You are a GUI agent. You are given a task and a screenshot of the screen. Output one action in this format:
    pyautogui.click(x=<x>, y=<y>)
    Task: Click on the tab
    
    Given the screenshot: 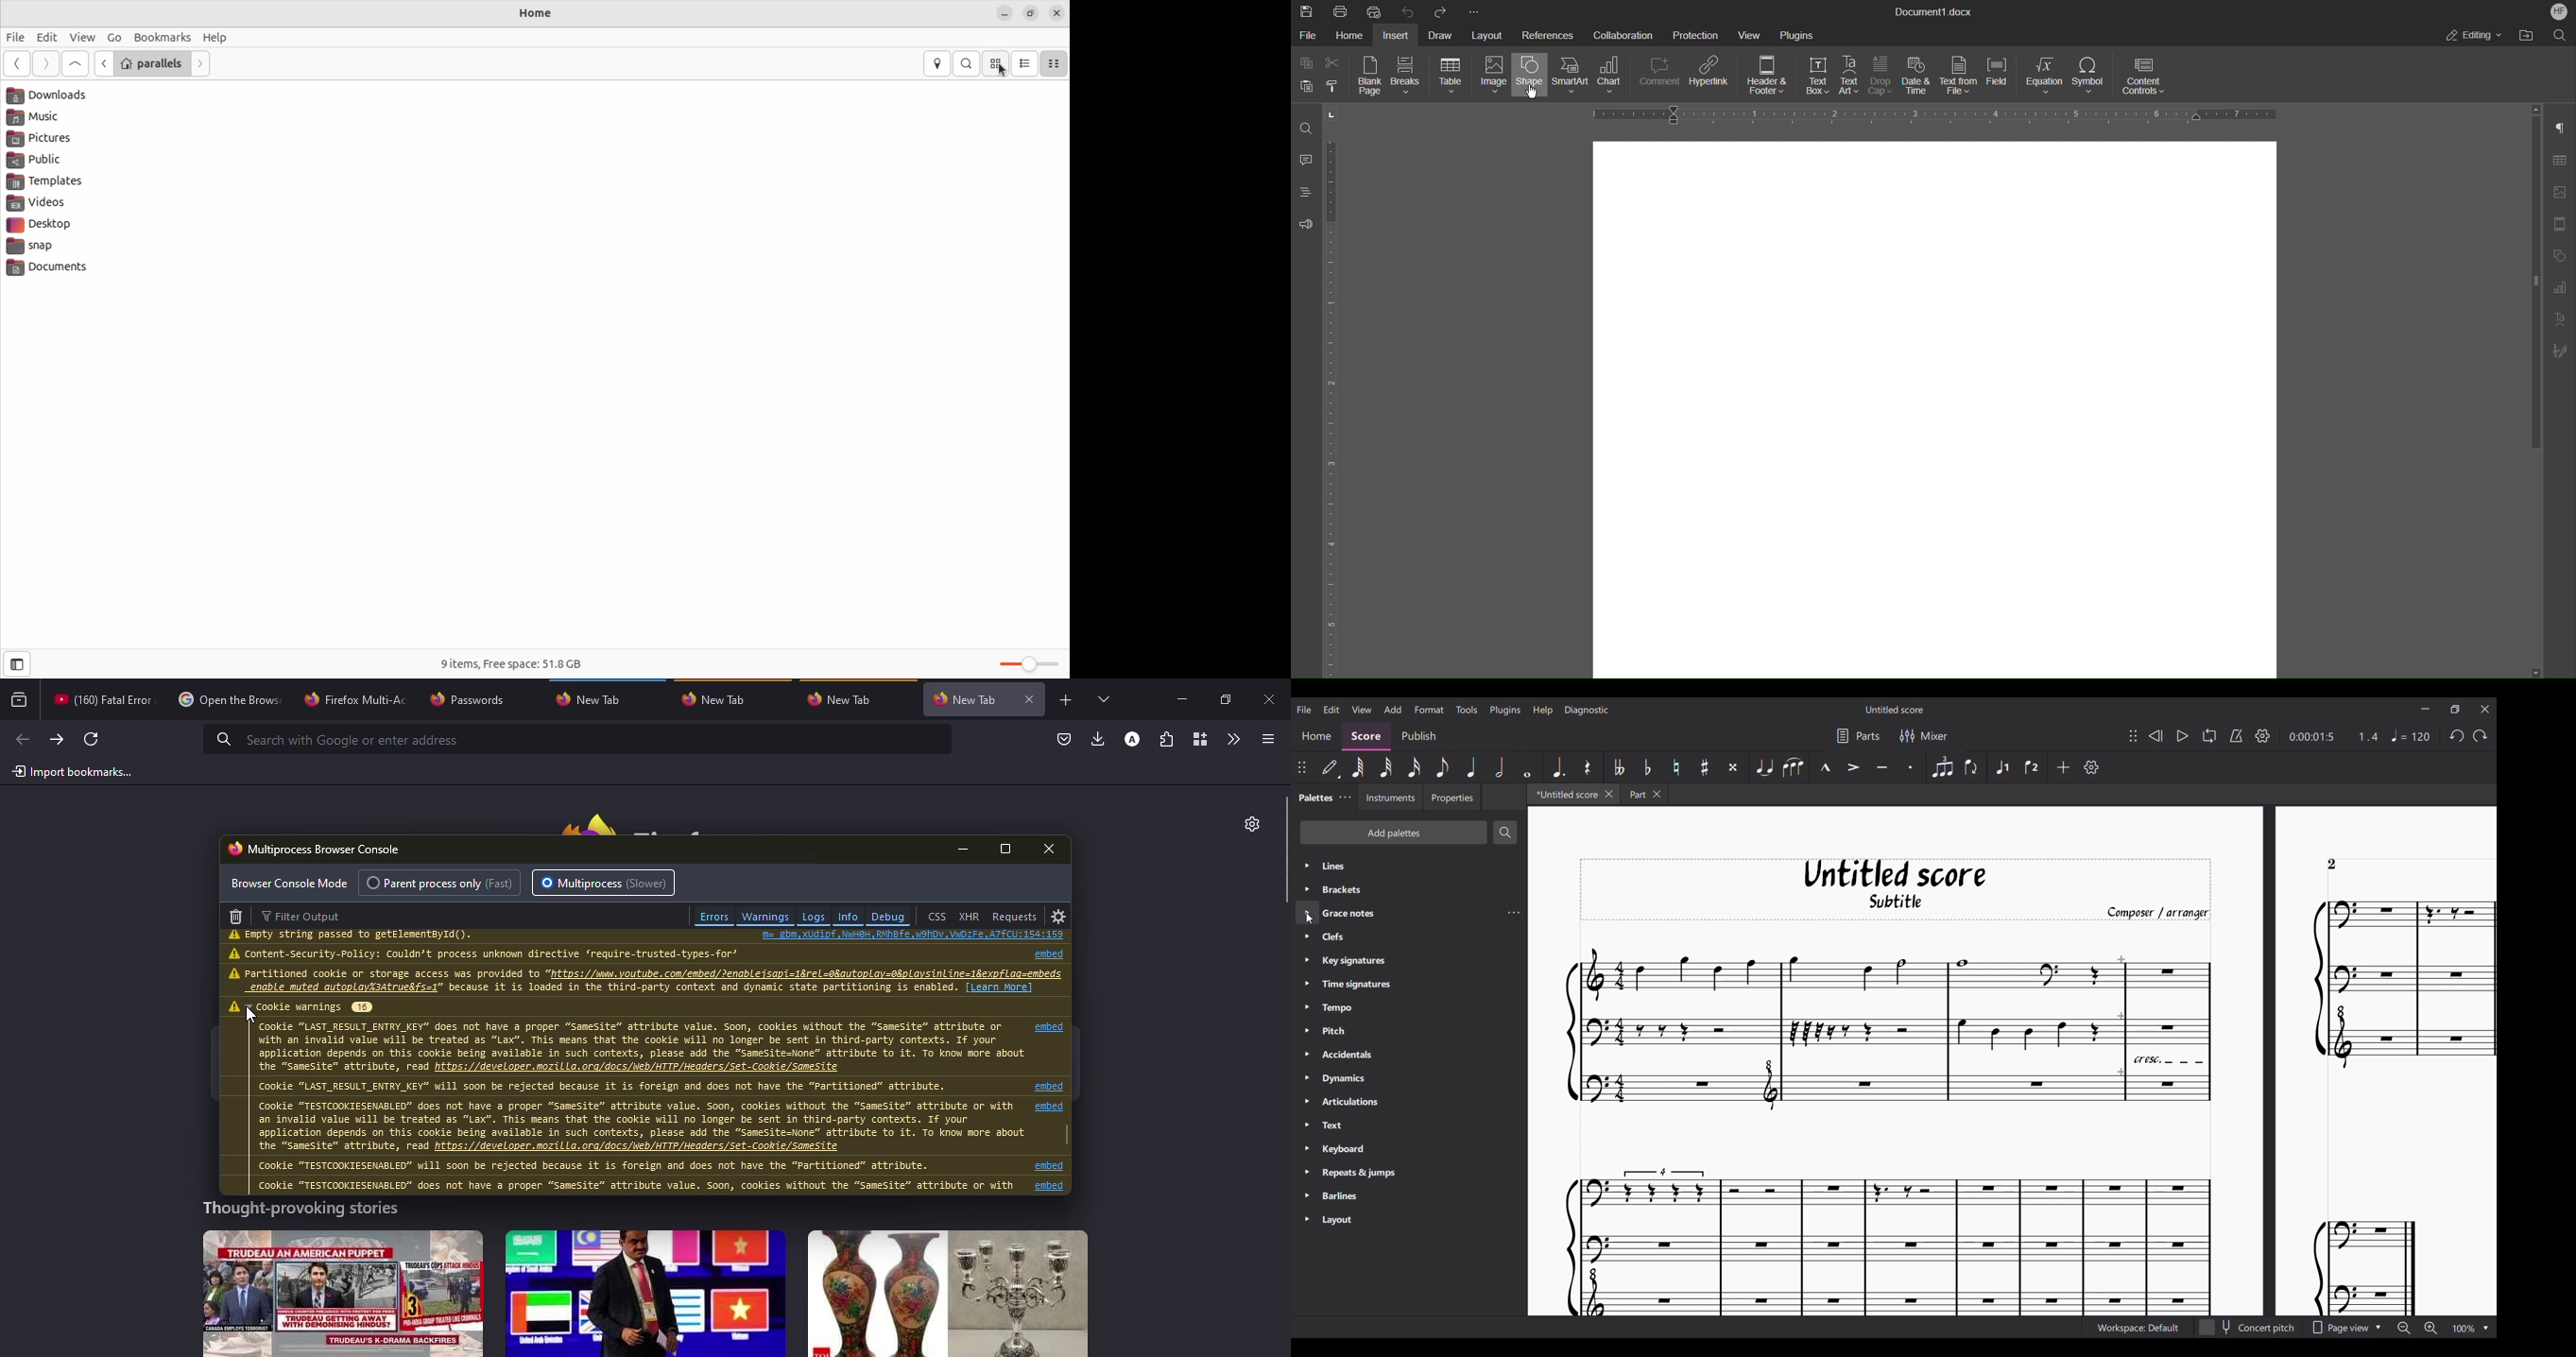 What is the action you would take?
    pyautogui.click(x=842, y=698)
    